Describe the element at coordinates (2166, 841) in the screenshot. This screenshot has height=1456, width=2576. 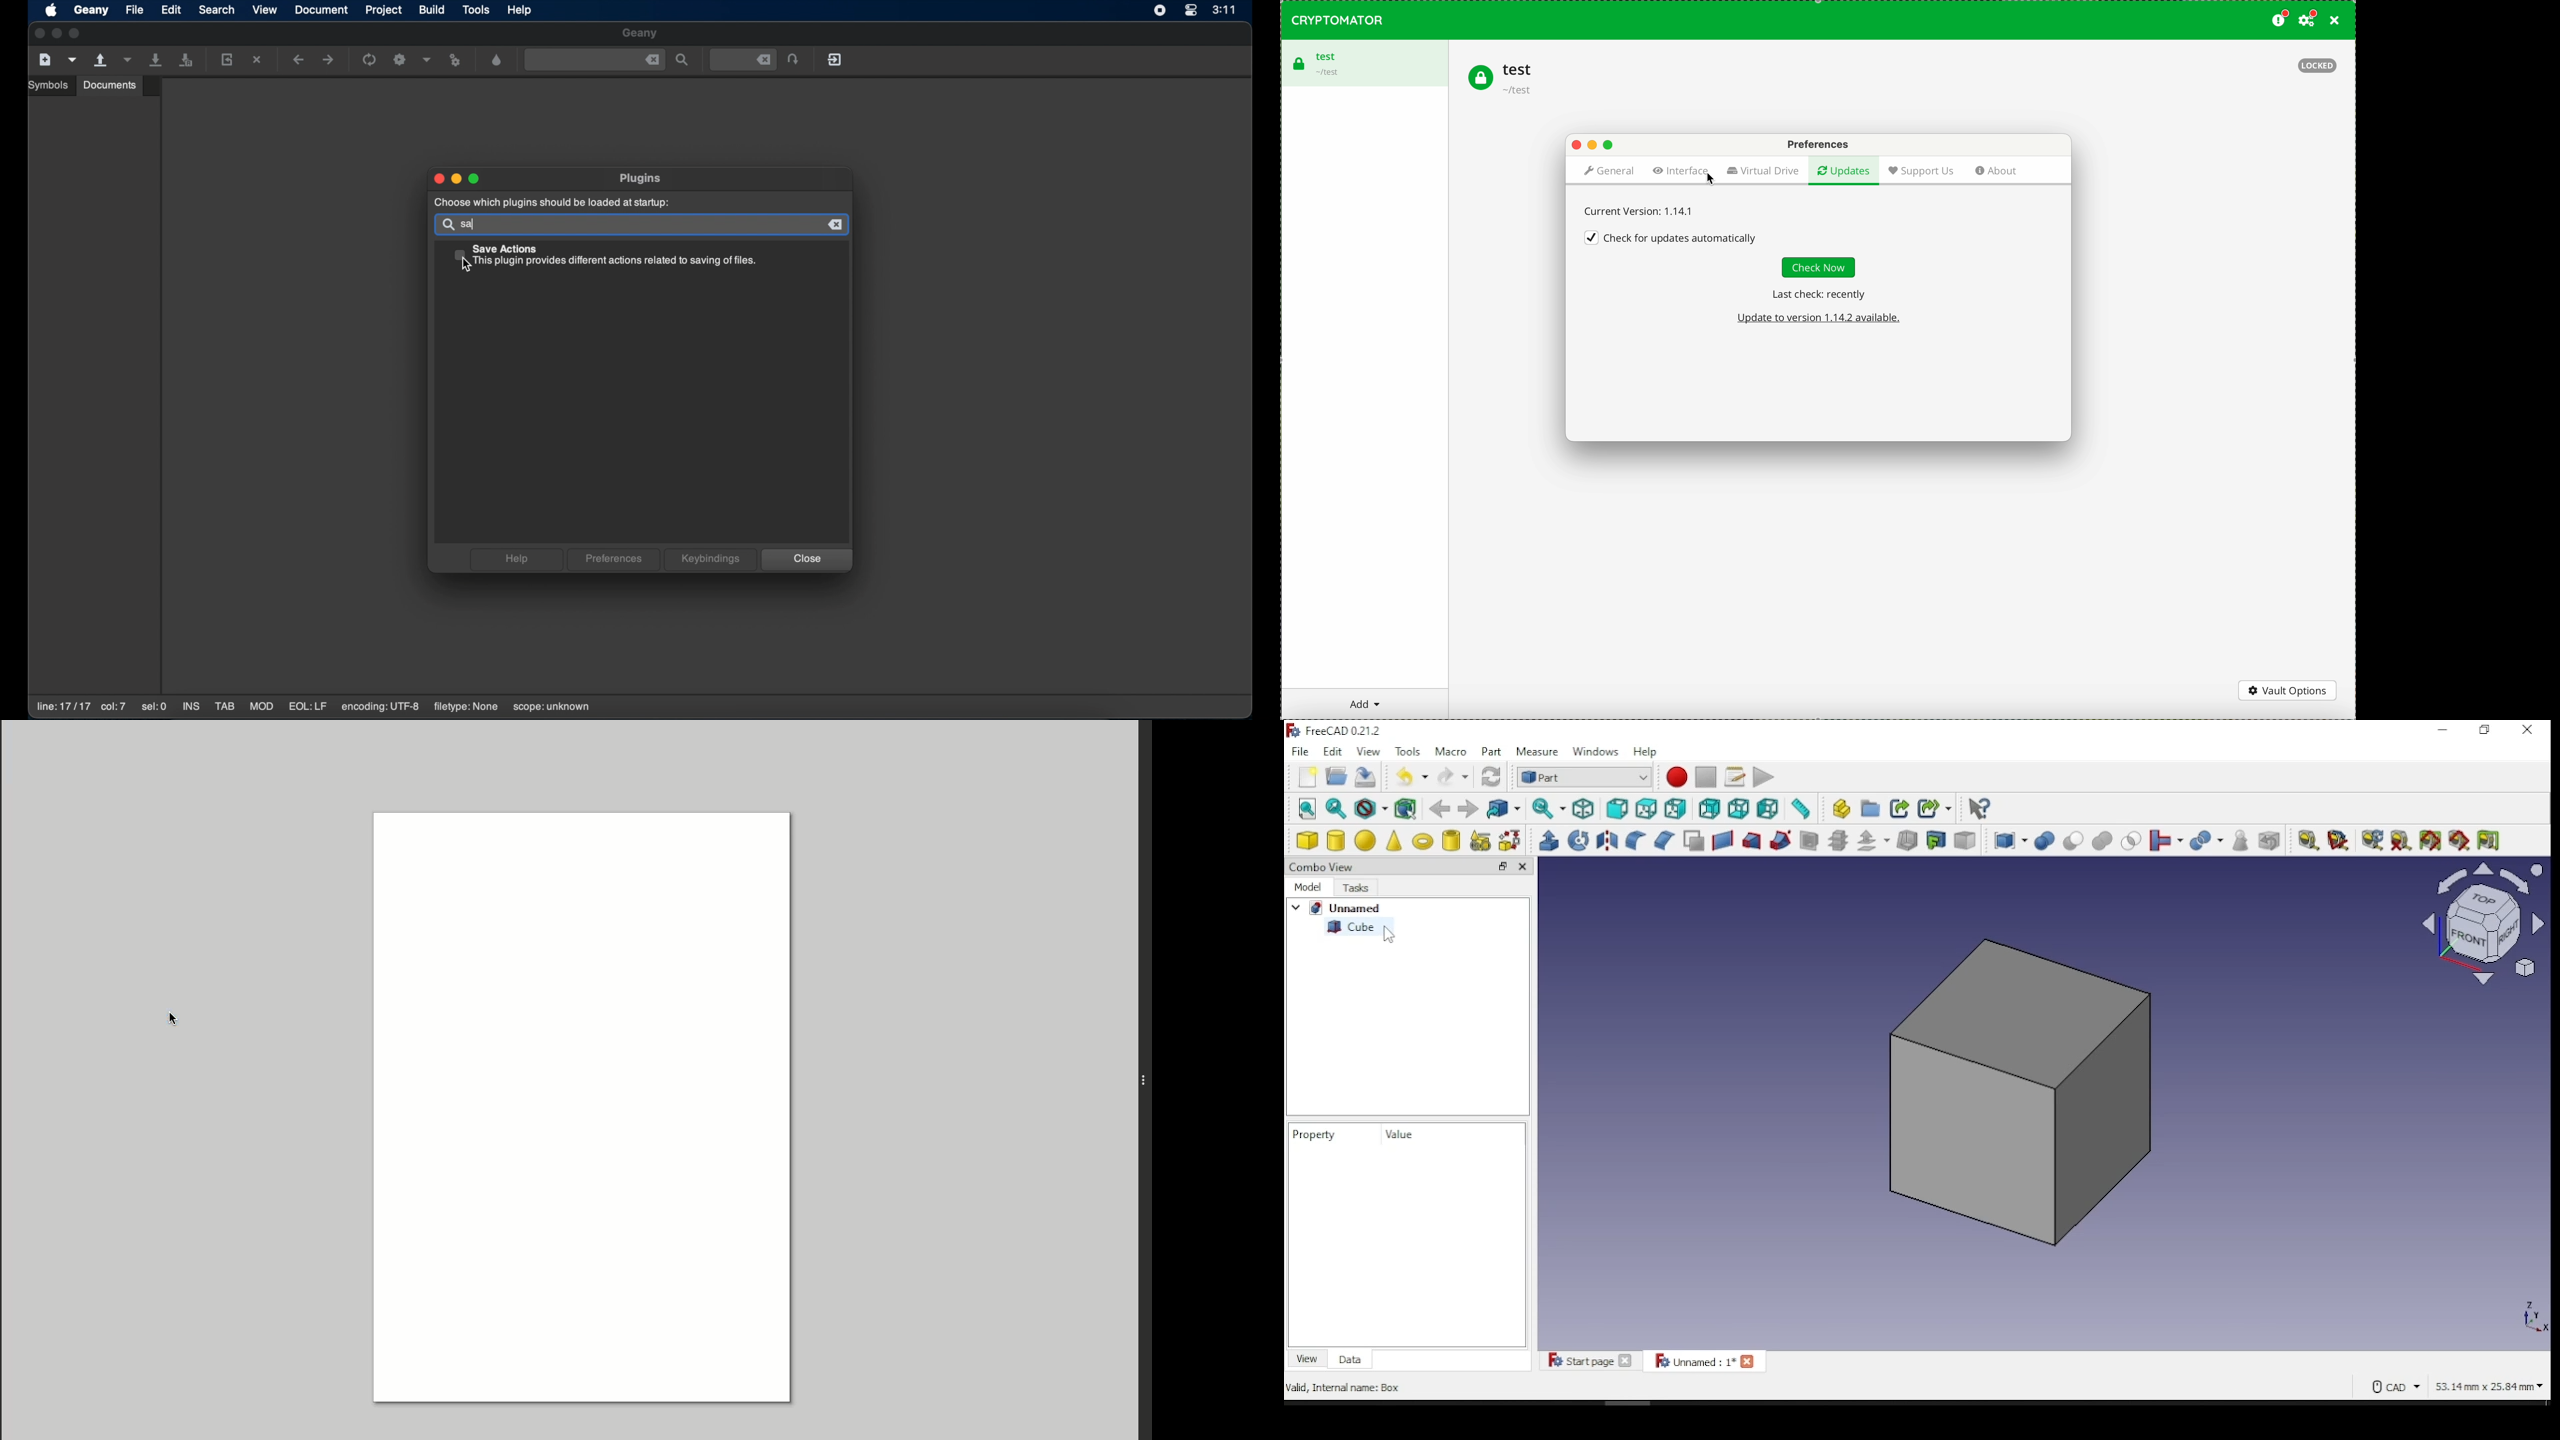
I see `join objects` at that location.